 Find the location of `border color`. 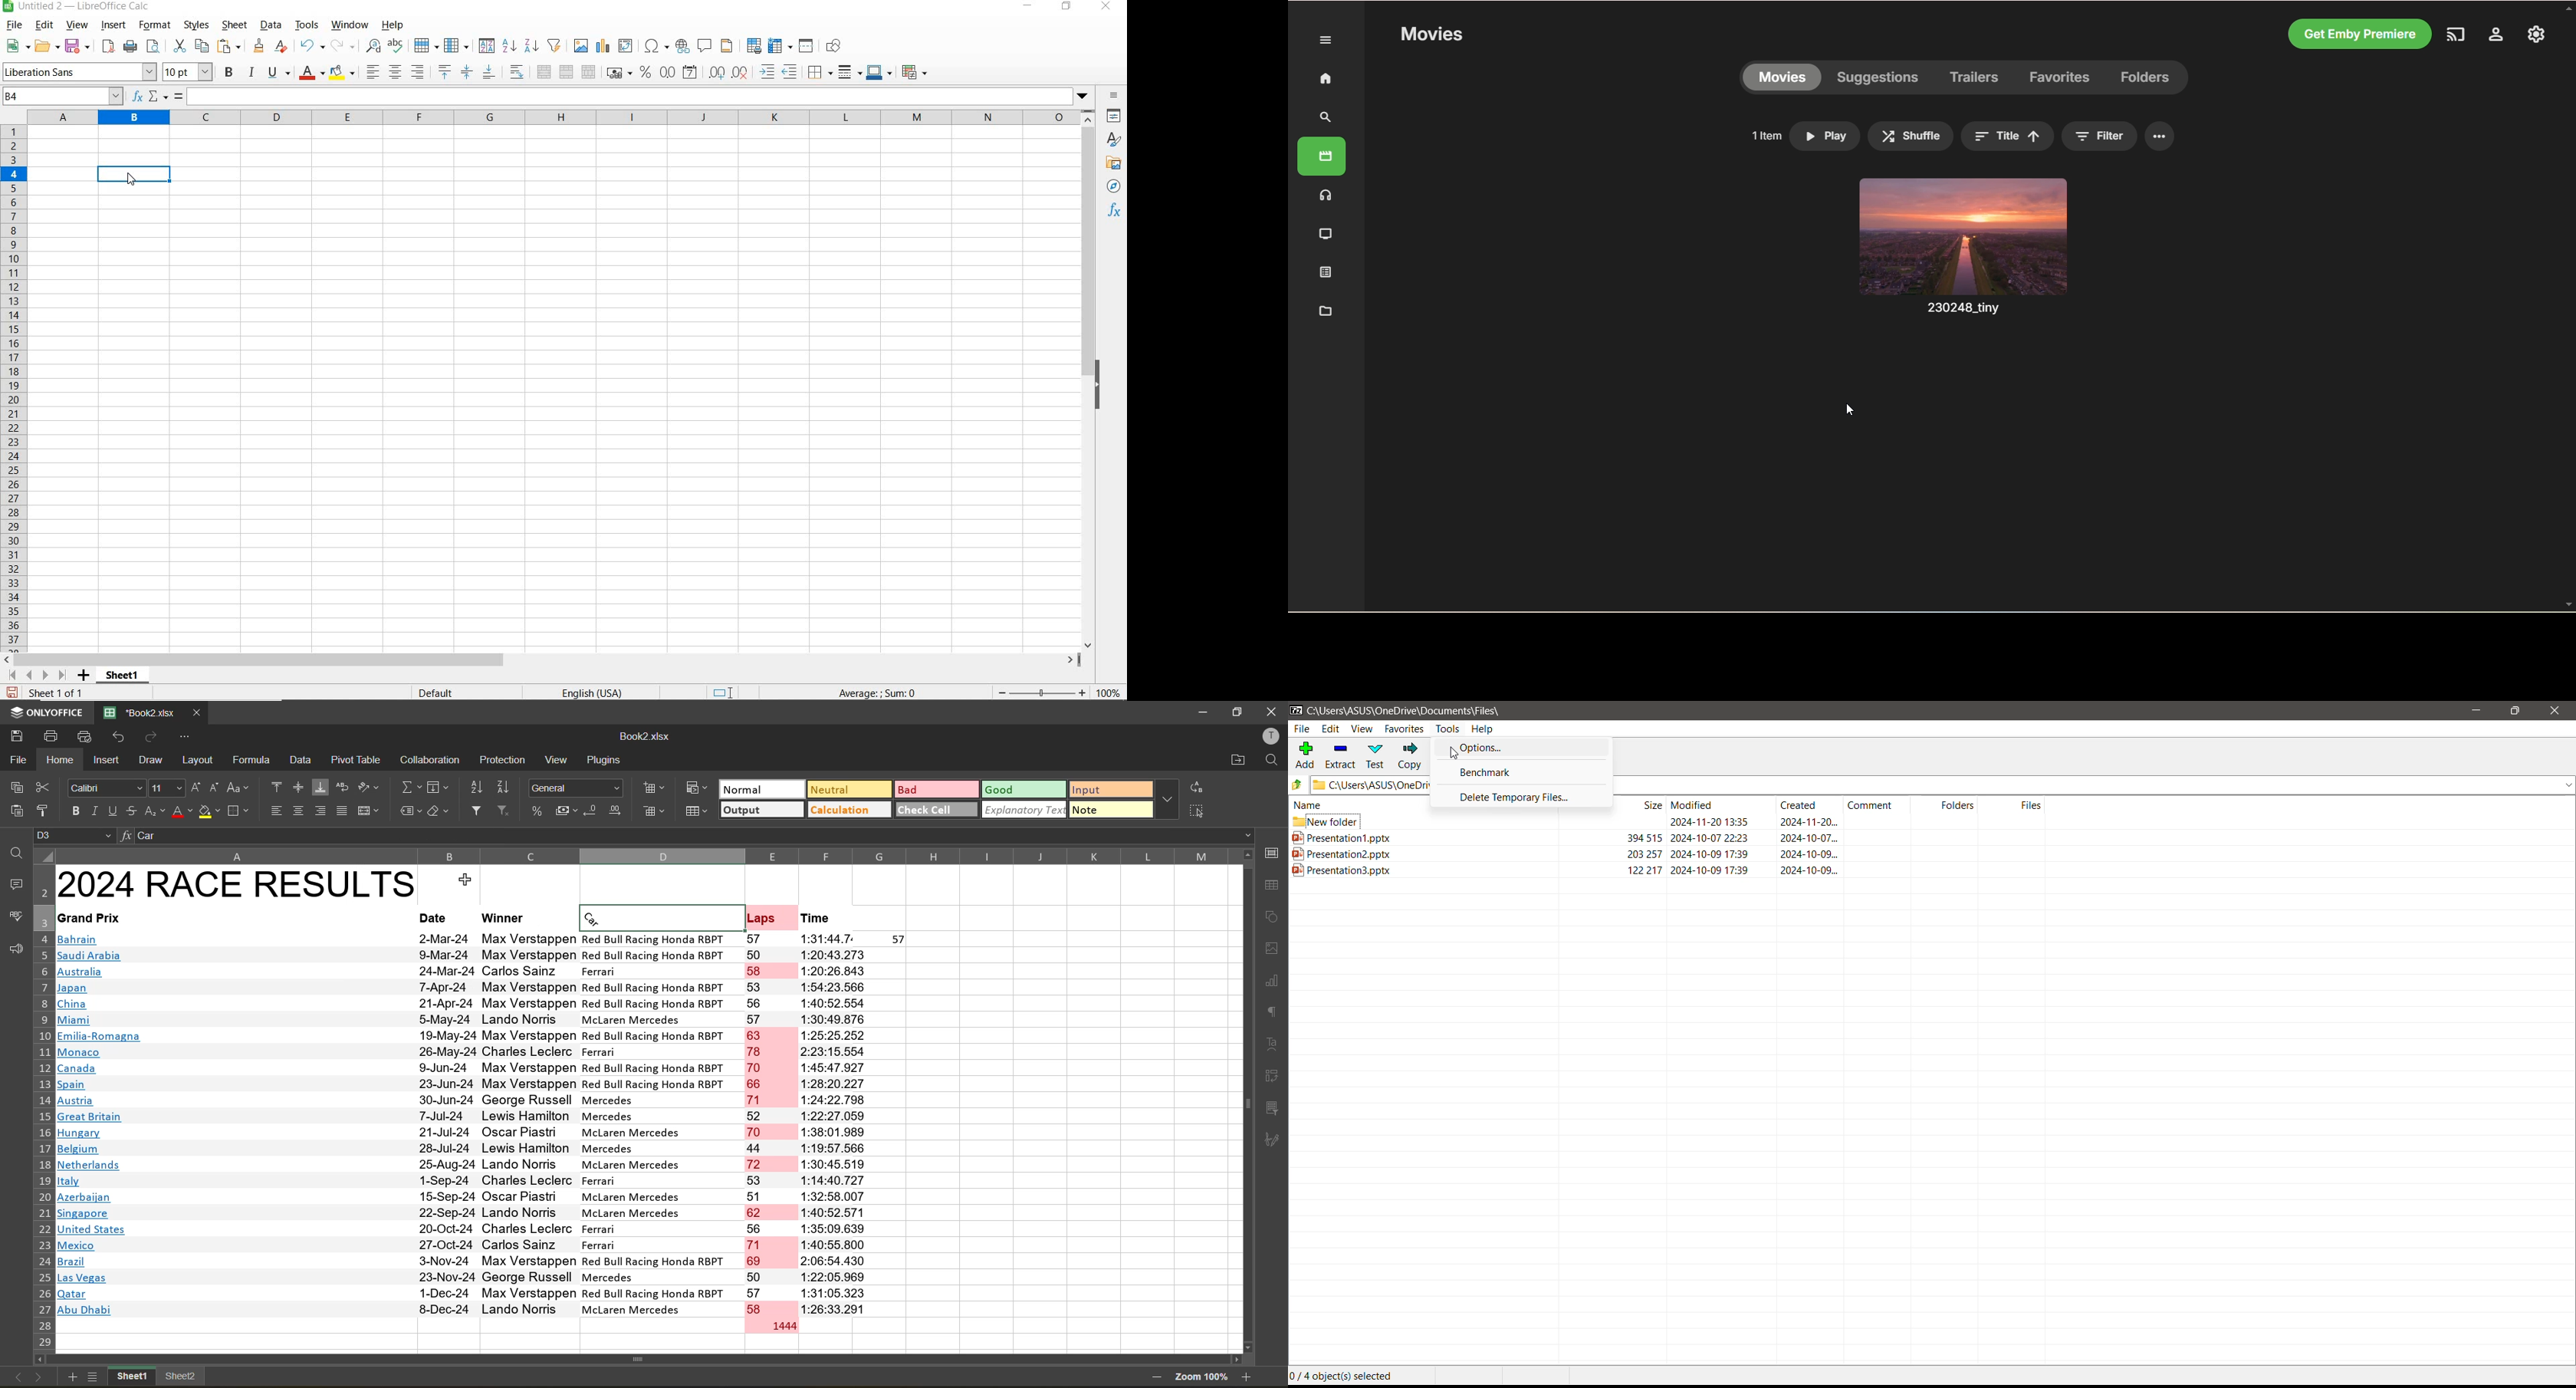

border color is located at coordinates (880, 73).